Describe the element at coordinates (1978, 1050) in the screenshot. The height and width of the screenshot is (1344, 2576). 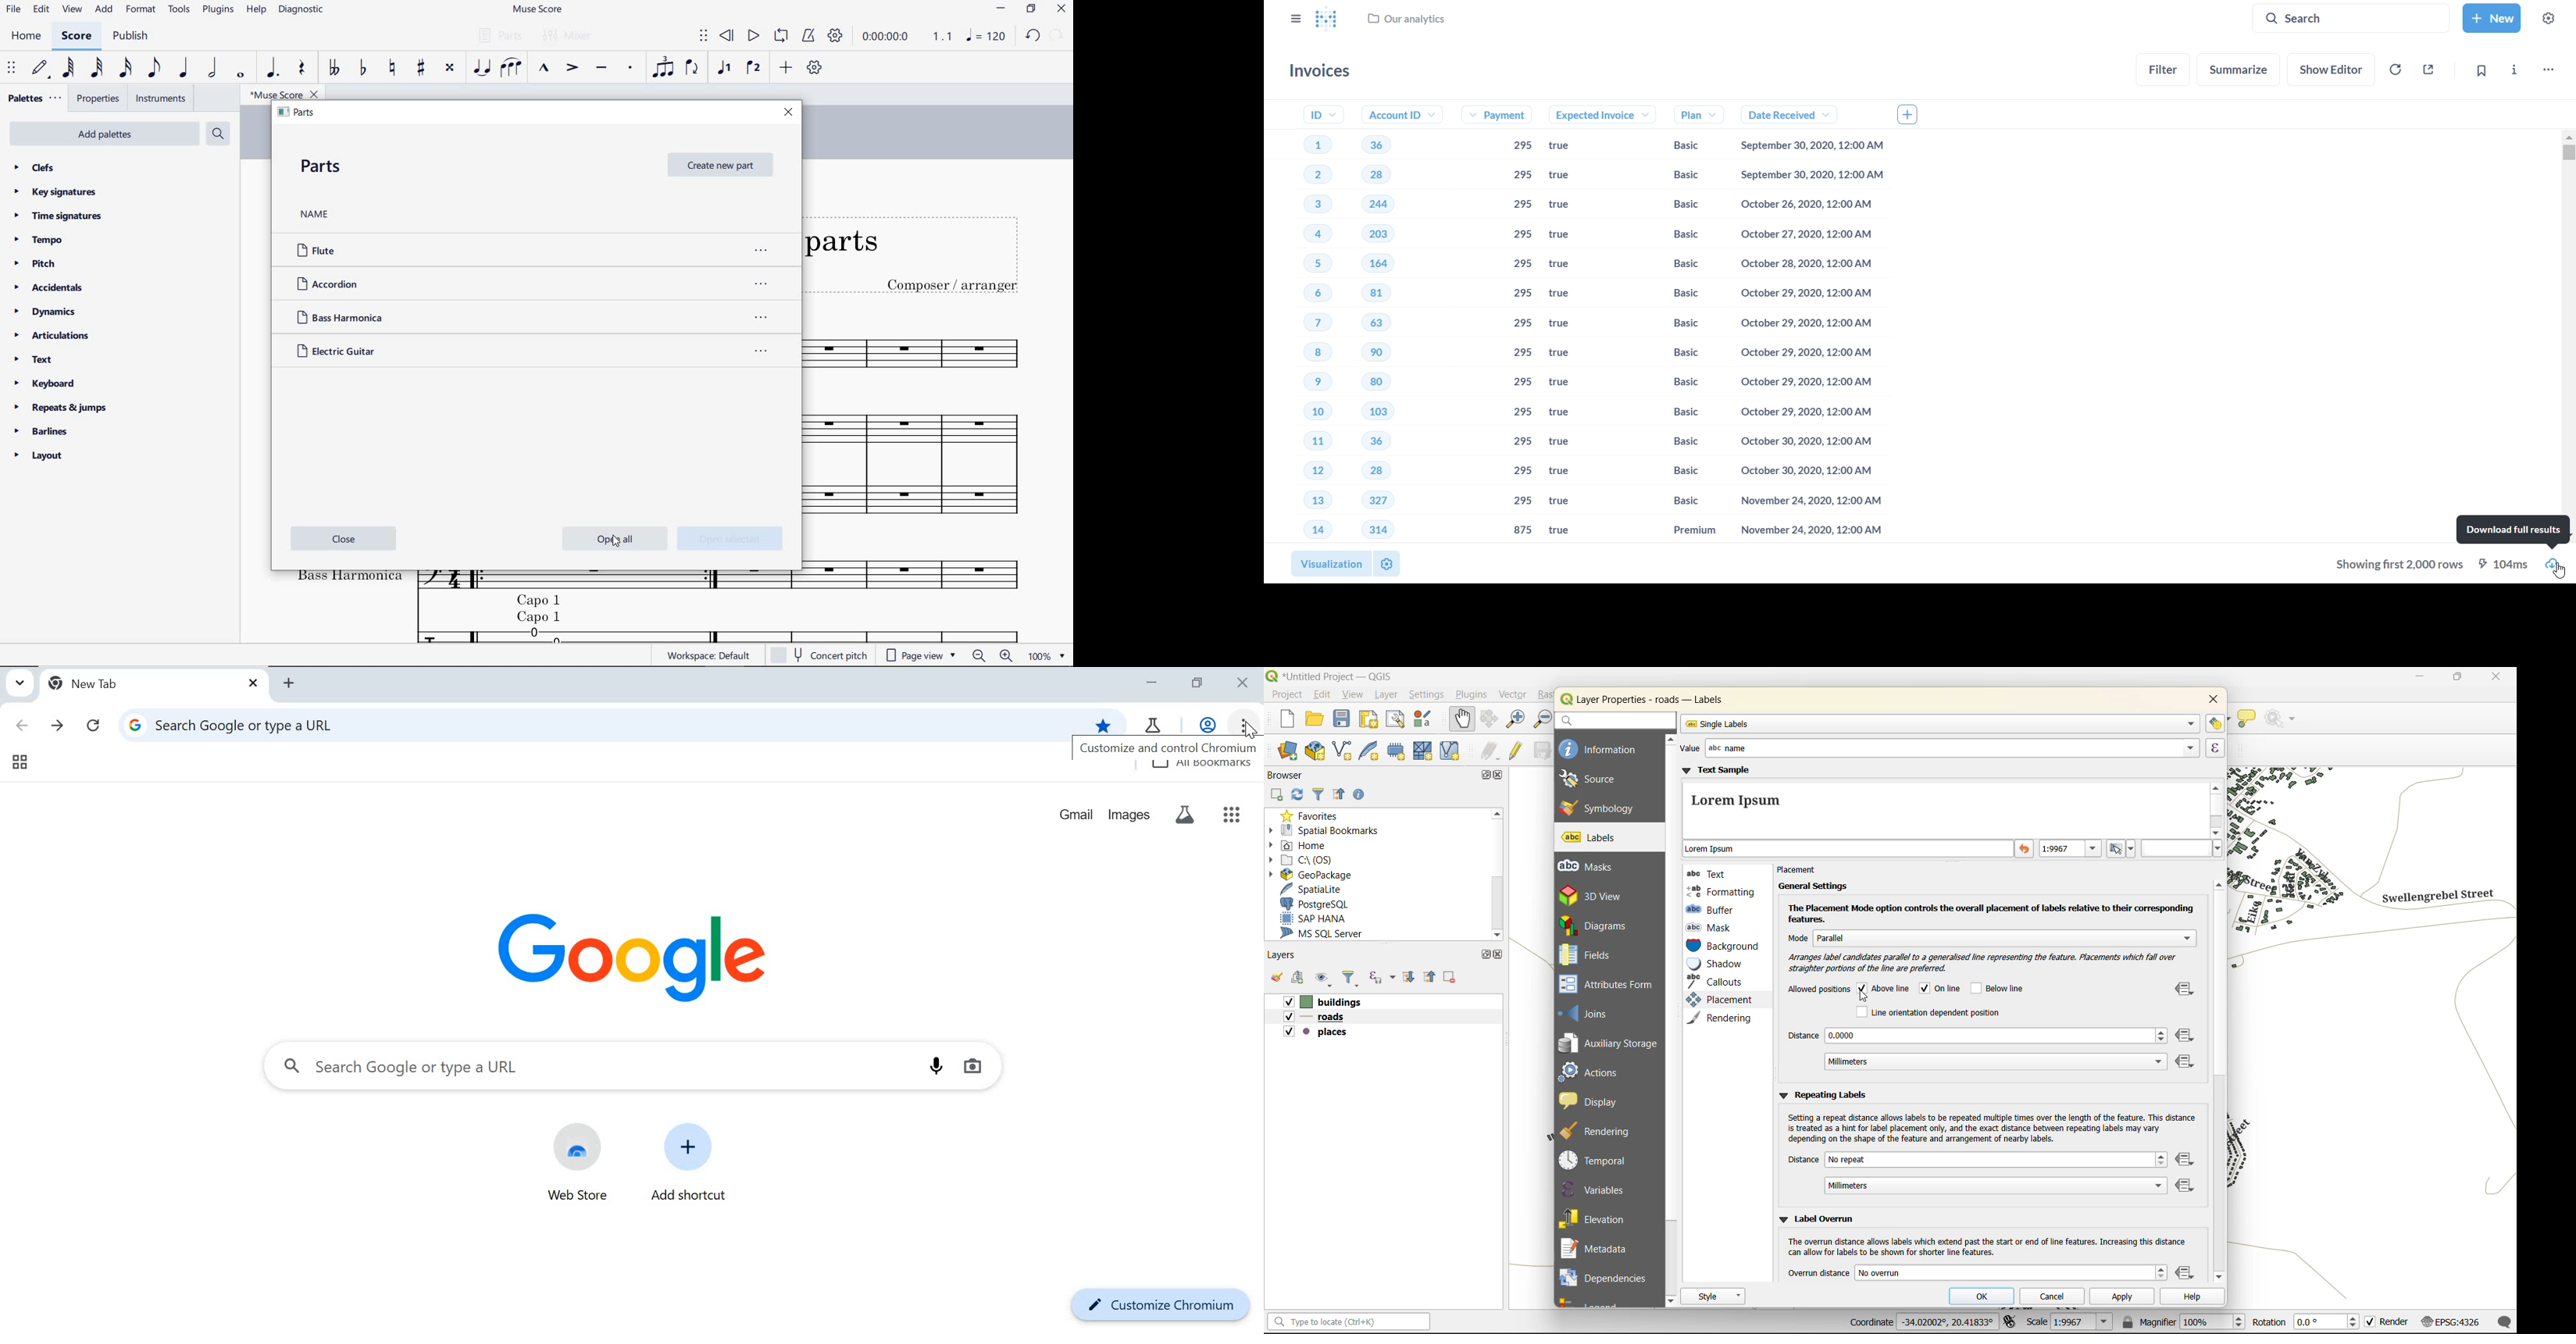
I see `distance` at that location.